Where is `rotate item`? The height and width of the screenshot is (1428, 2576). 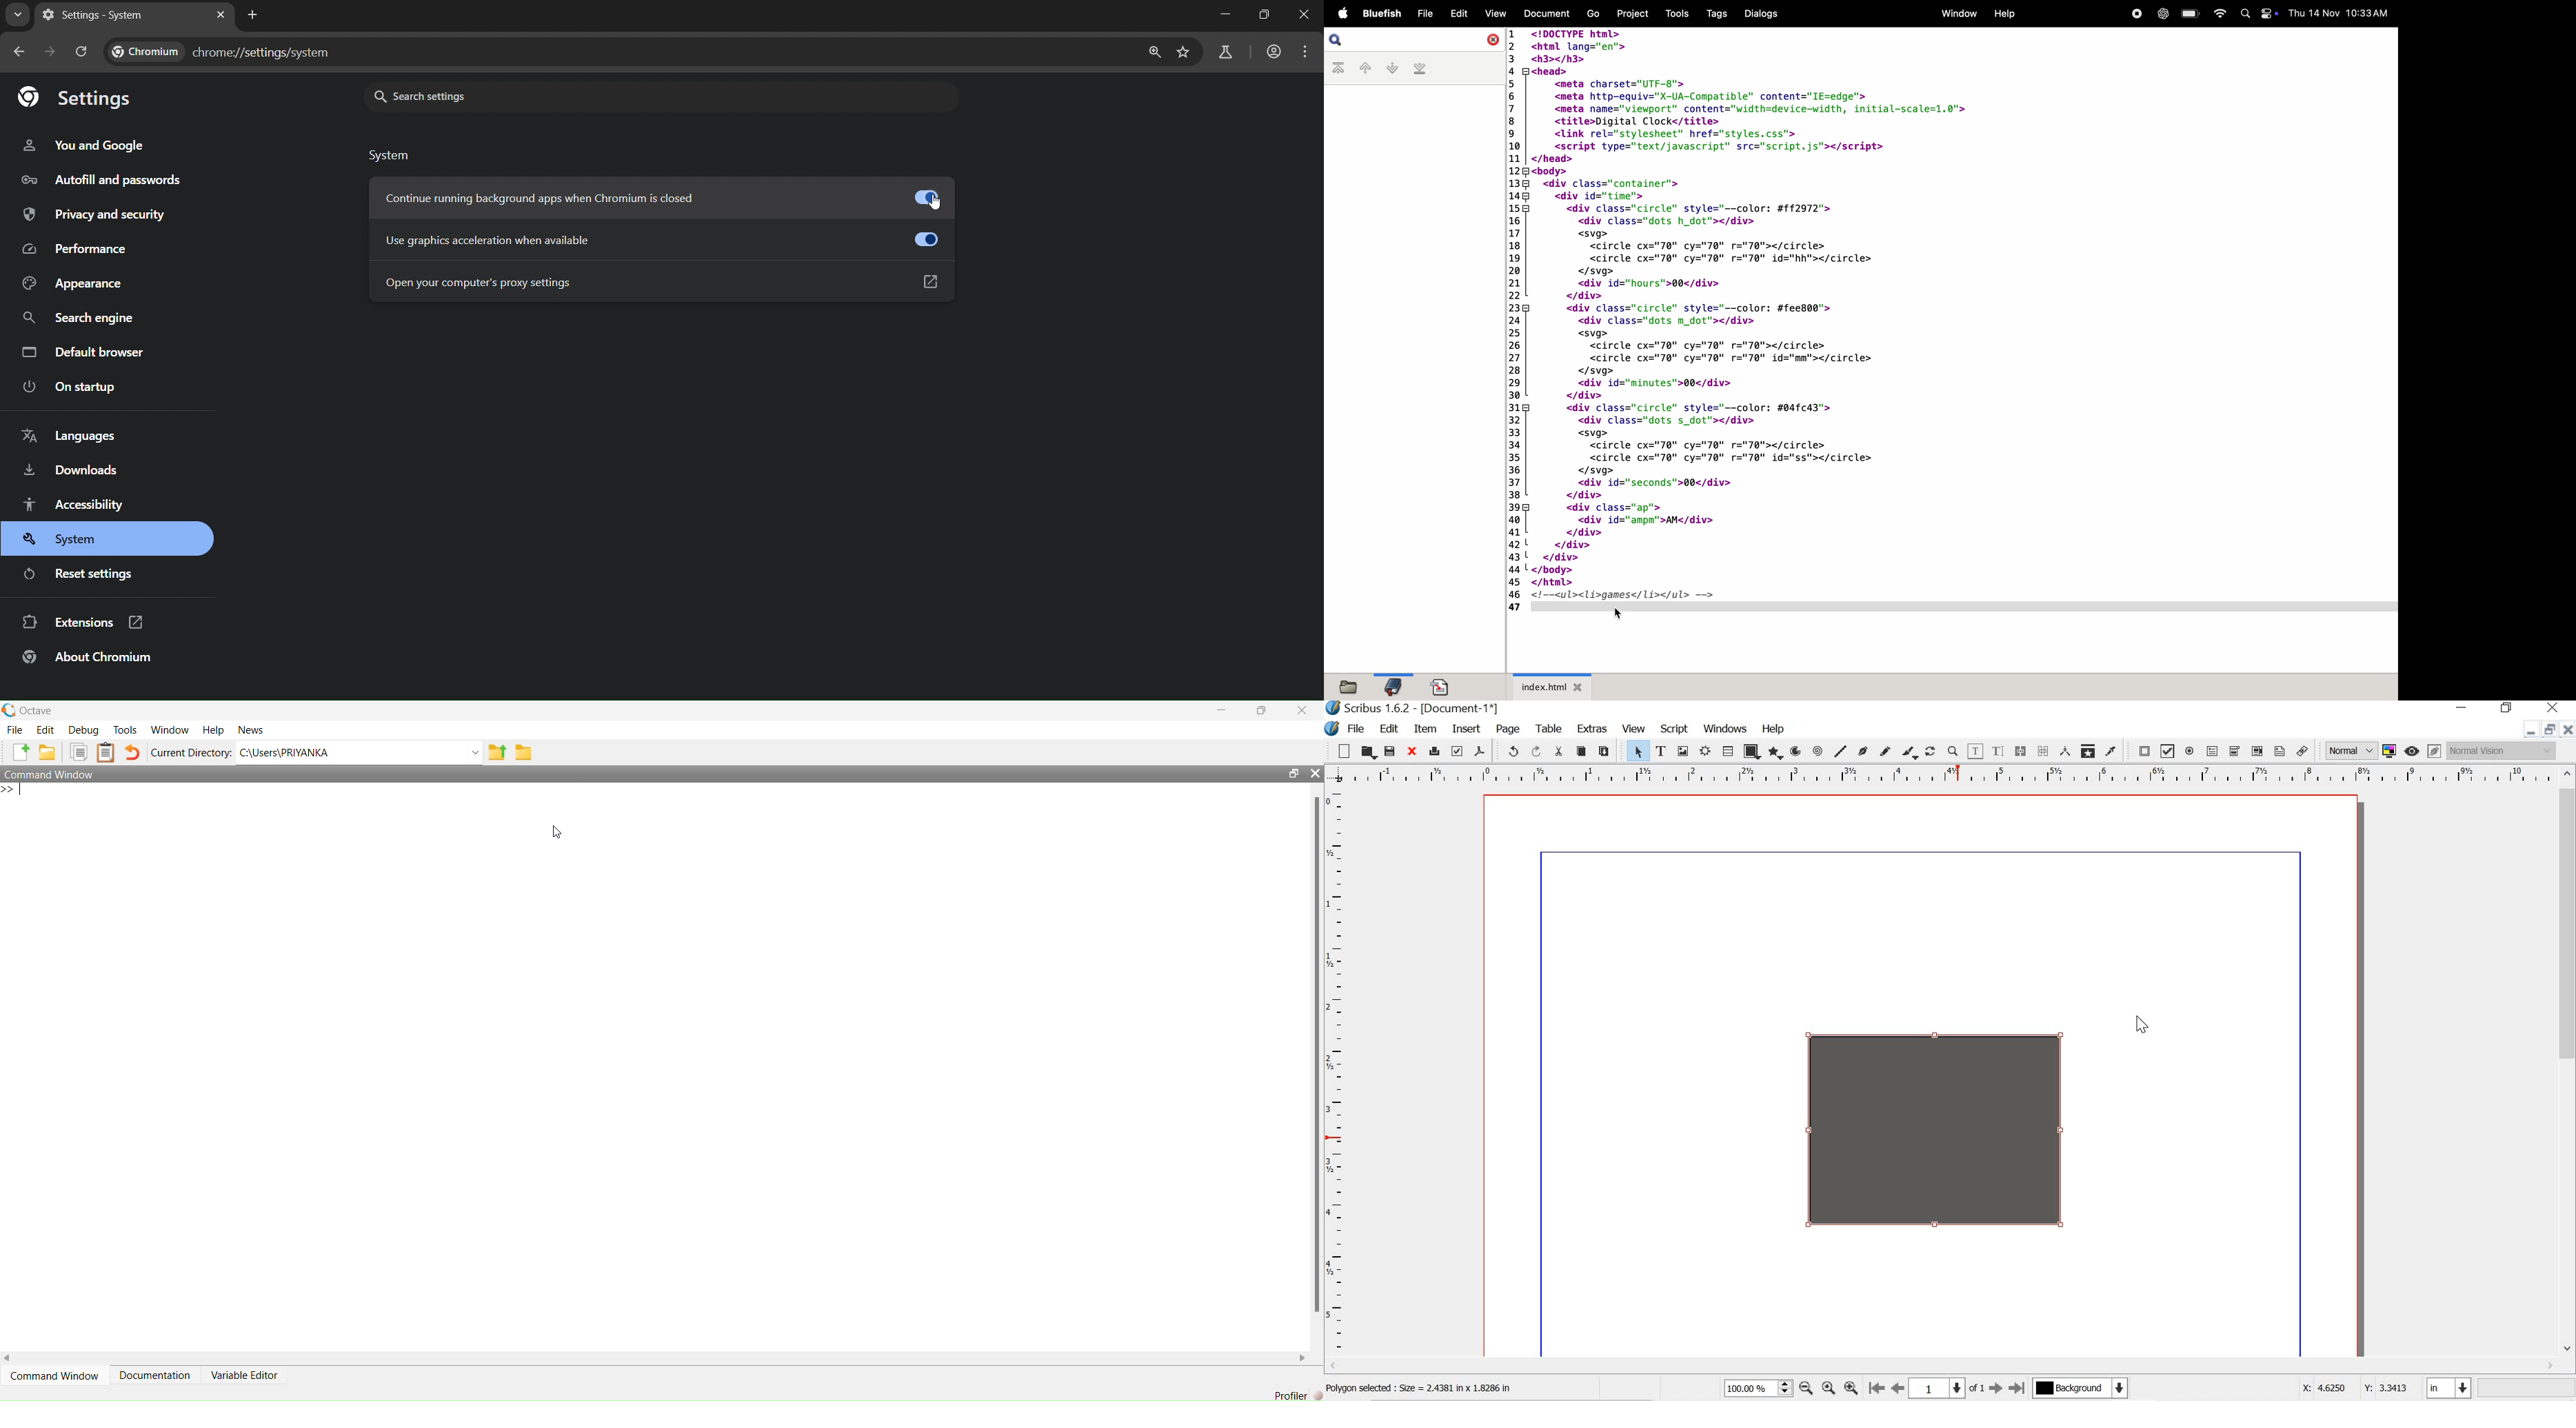 rotate item is located at coordinates (1930, 752).